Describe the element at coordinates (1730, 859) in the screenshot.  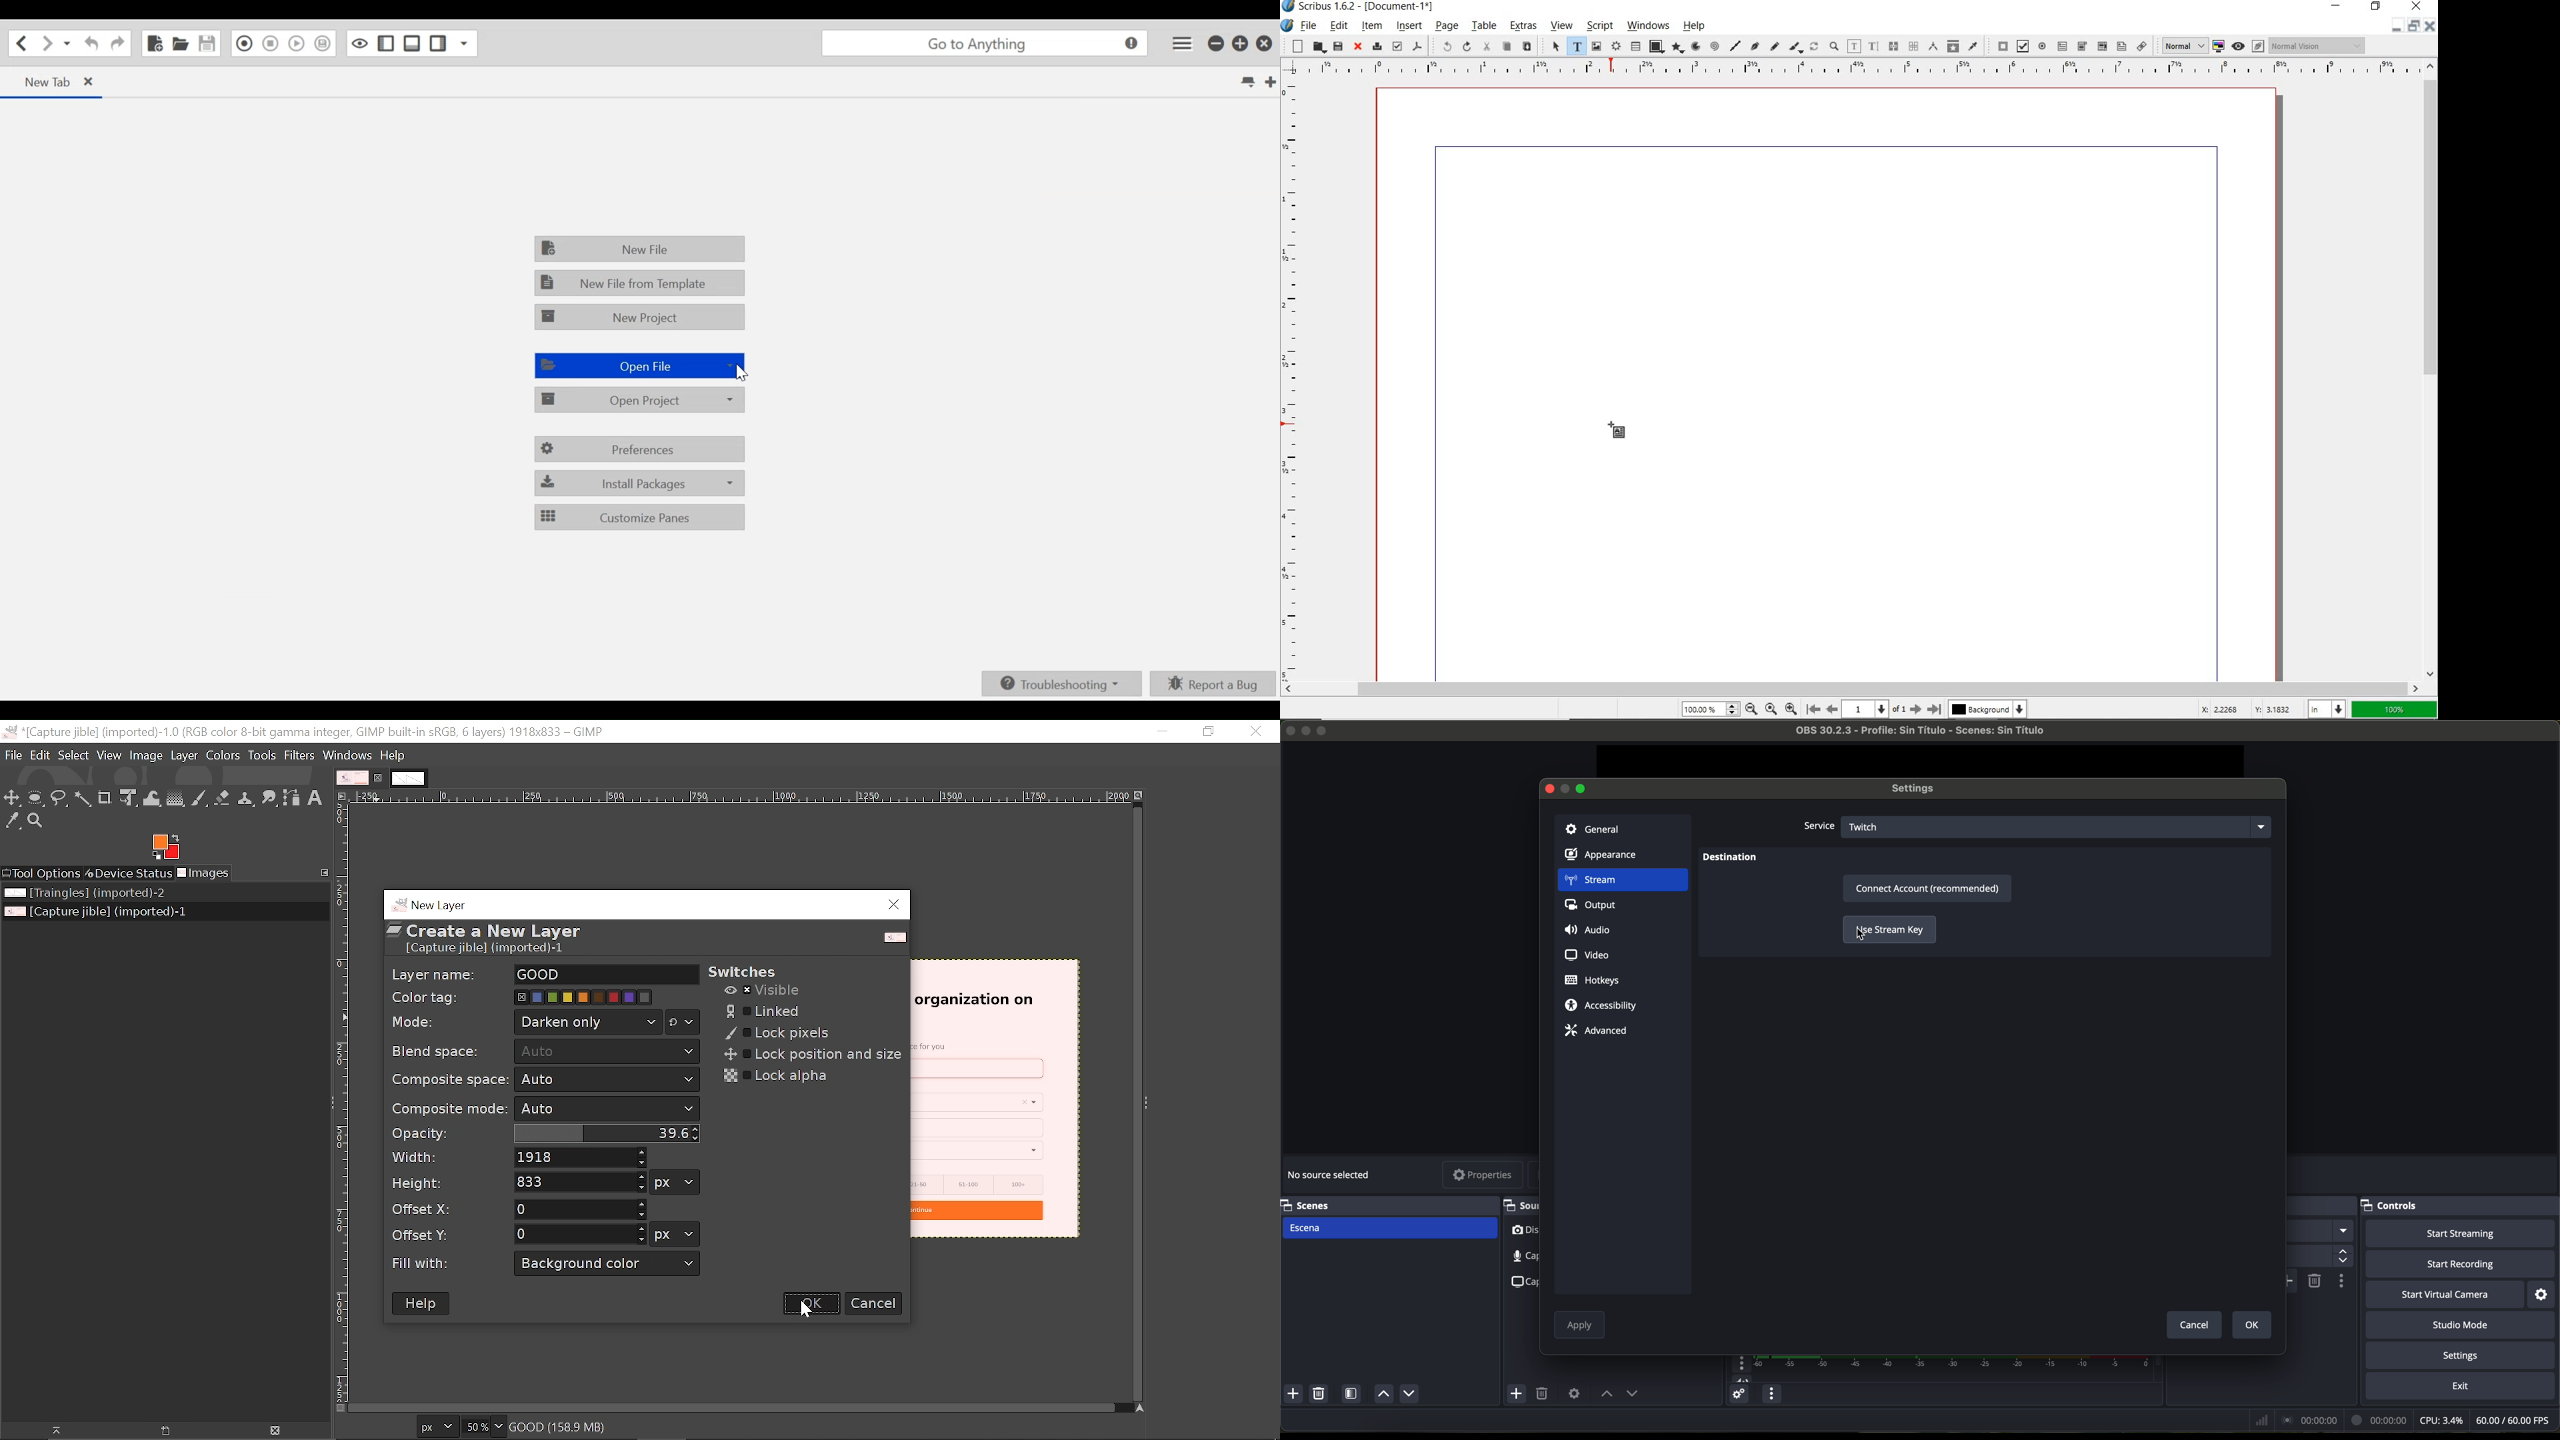
I see `destination` at that location.